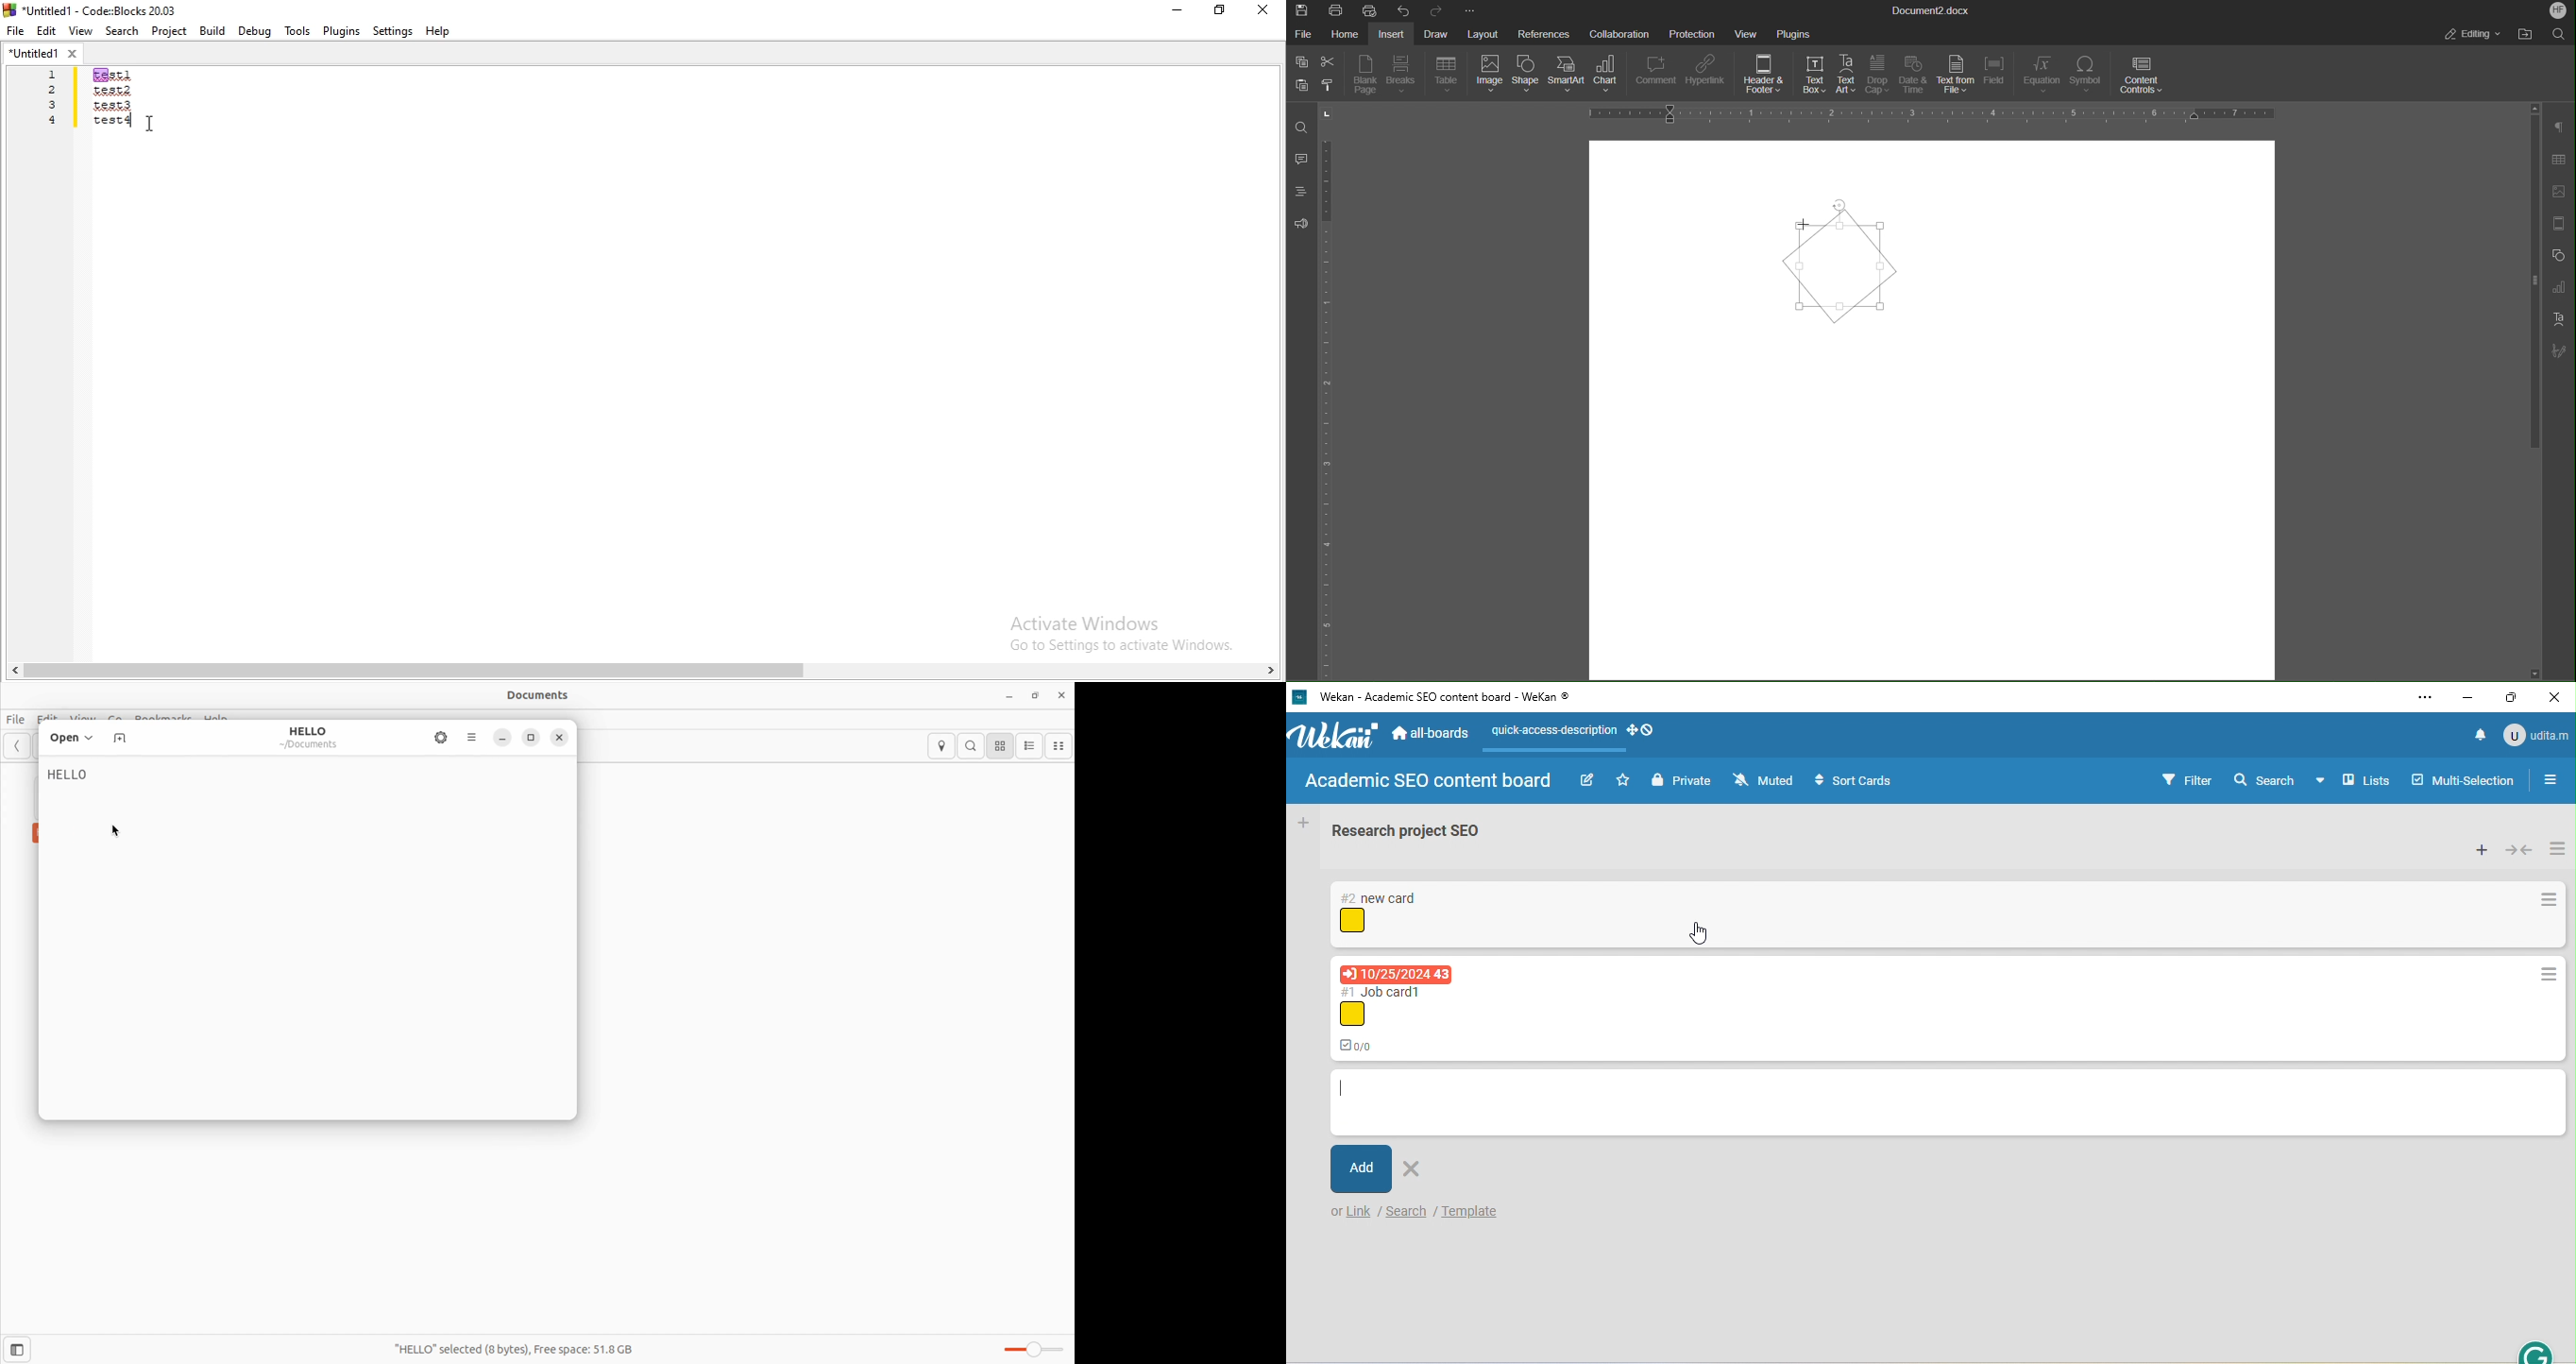 This screenshot has height=1372, width=2576. I want to click on Headings, so click(1300, 191).